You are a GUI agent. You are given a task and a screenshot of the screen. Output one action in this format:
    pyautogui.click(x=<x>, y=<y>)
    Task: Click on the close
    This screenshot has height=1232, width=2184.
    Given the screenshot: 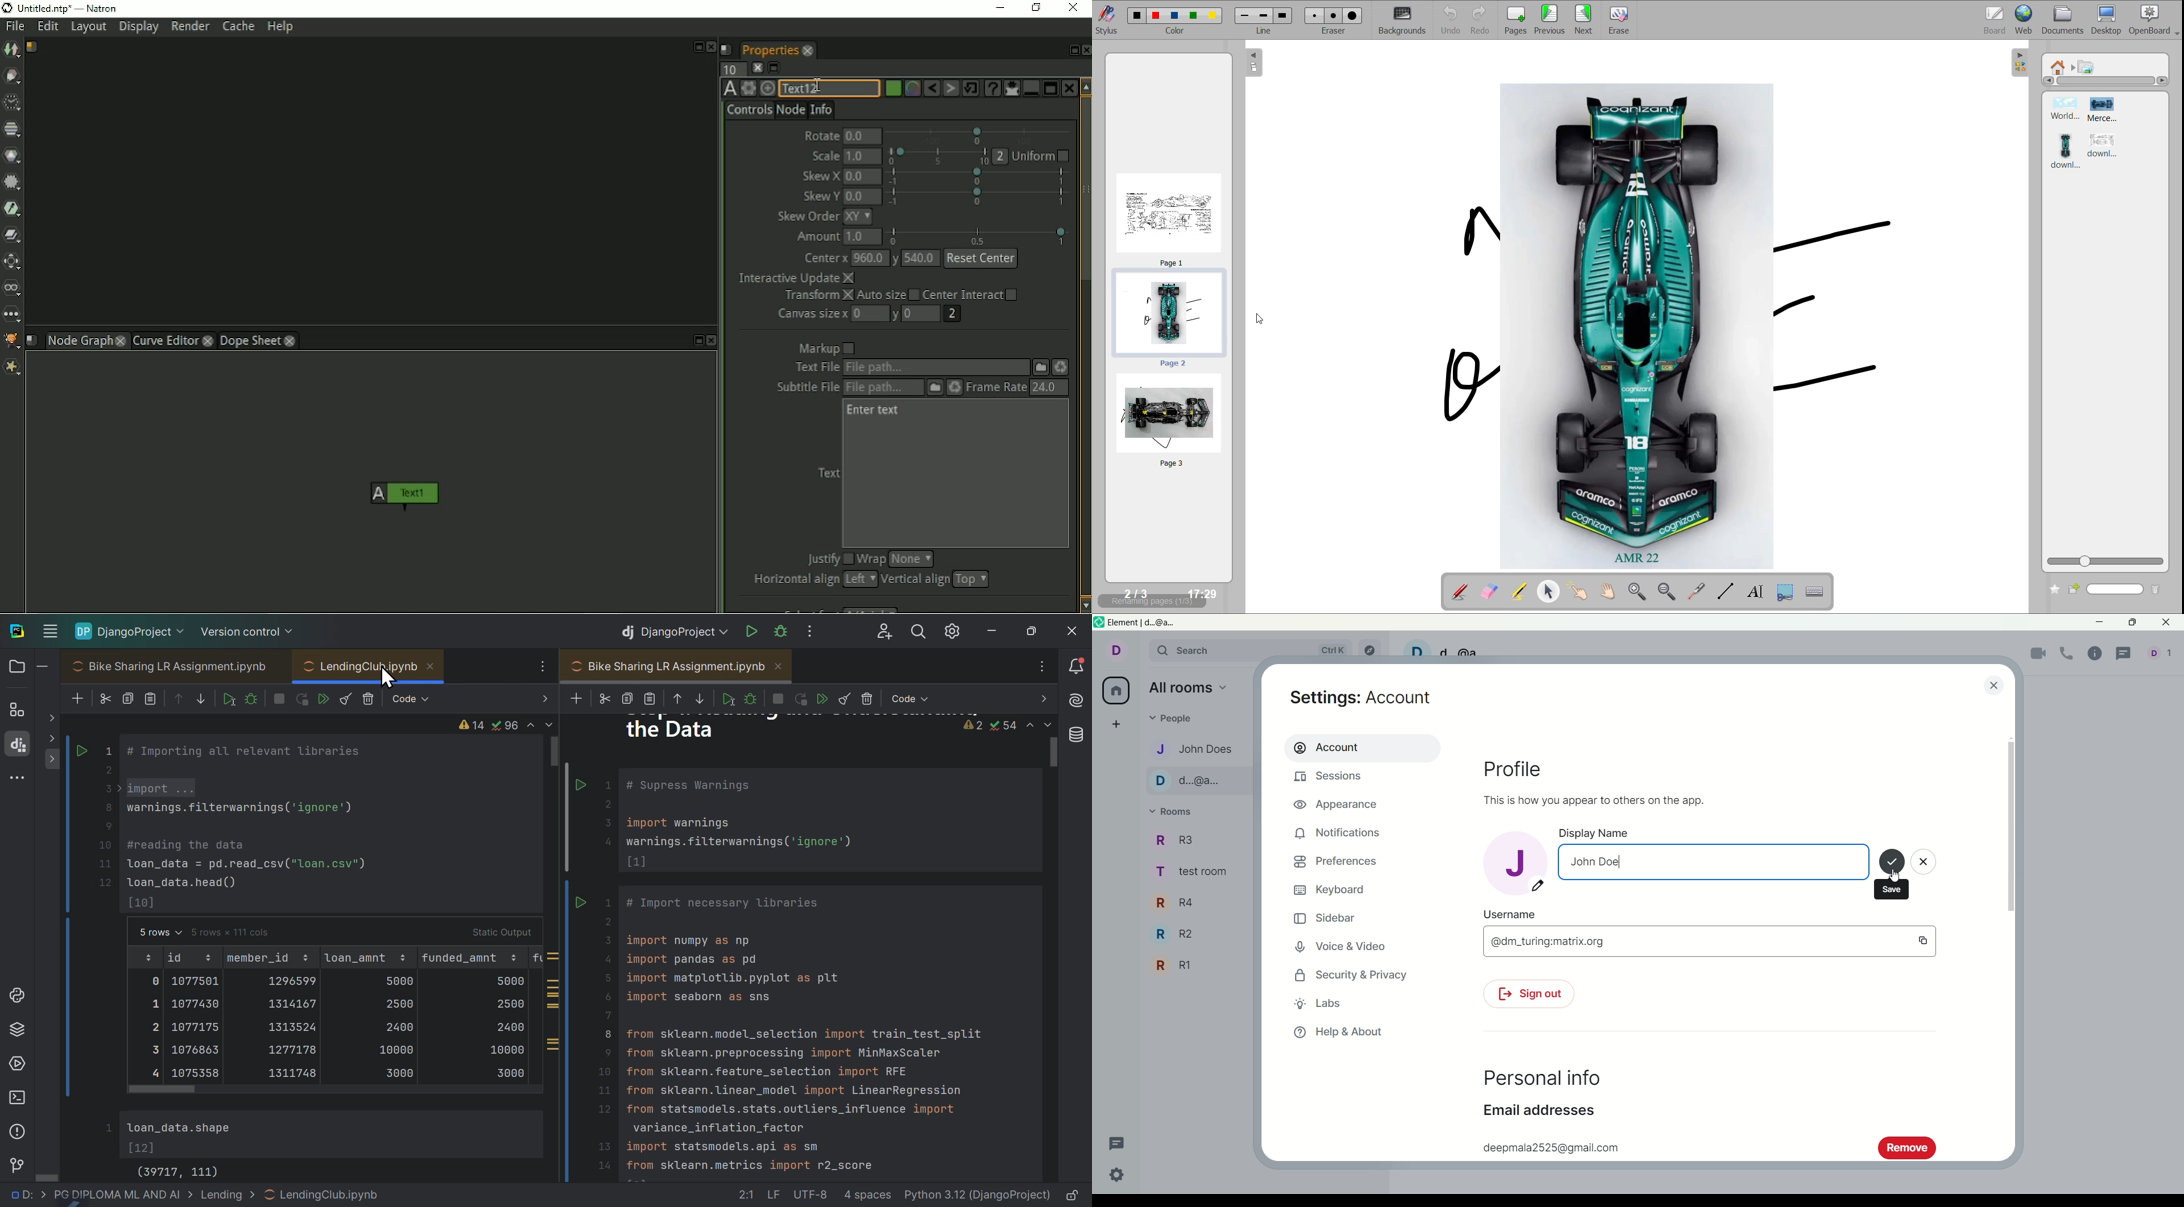 What is the action you would take?
    pyautogui.click(x=1992, y=685)
    